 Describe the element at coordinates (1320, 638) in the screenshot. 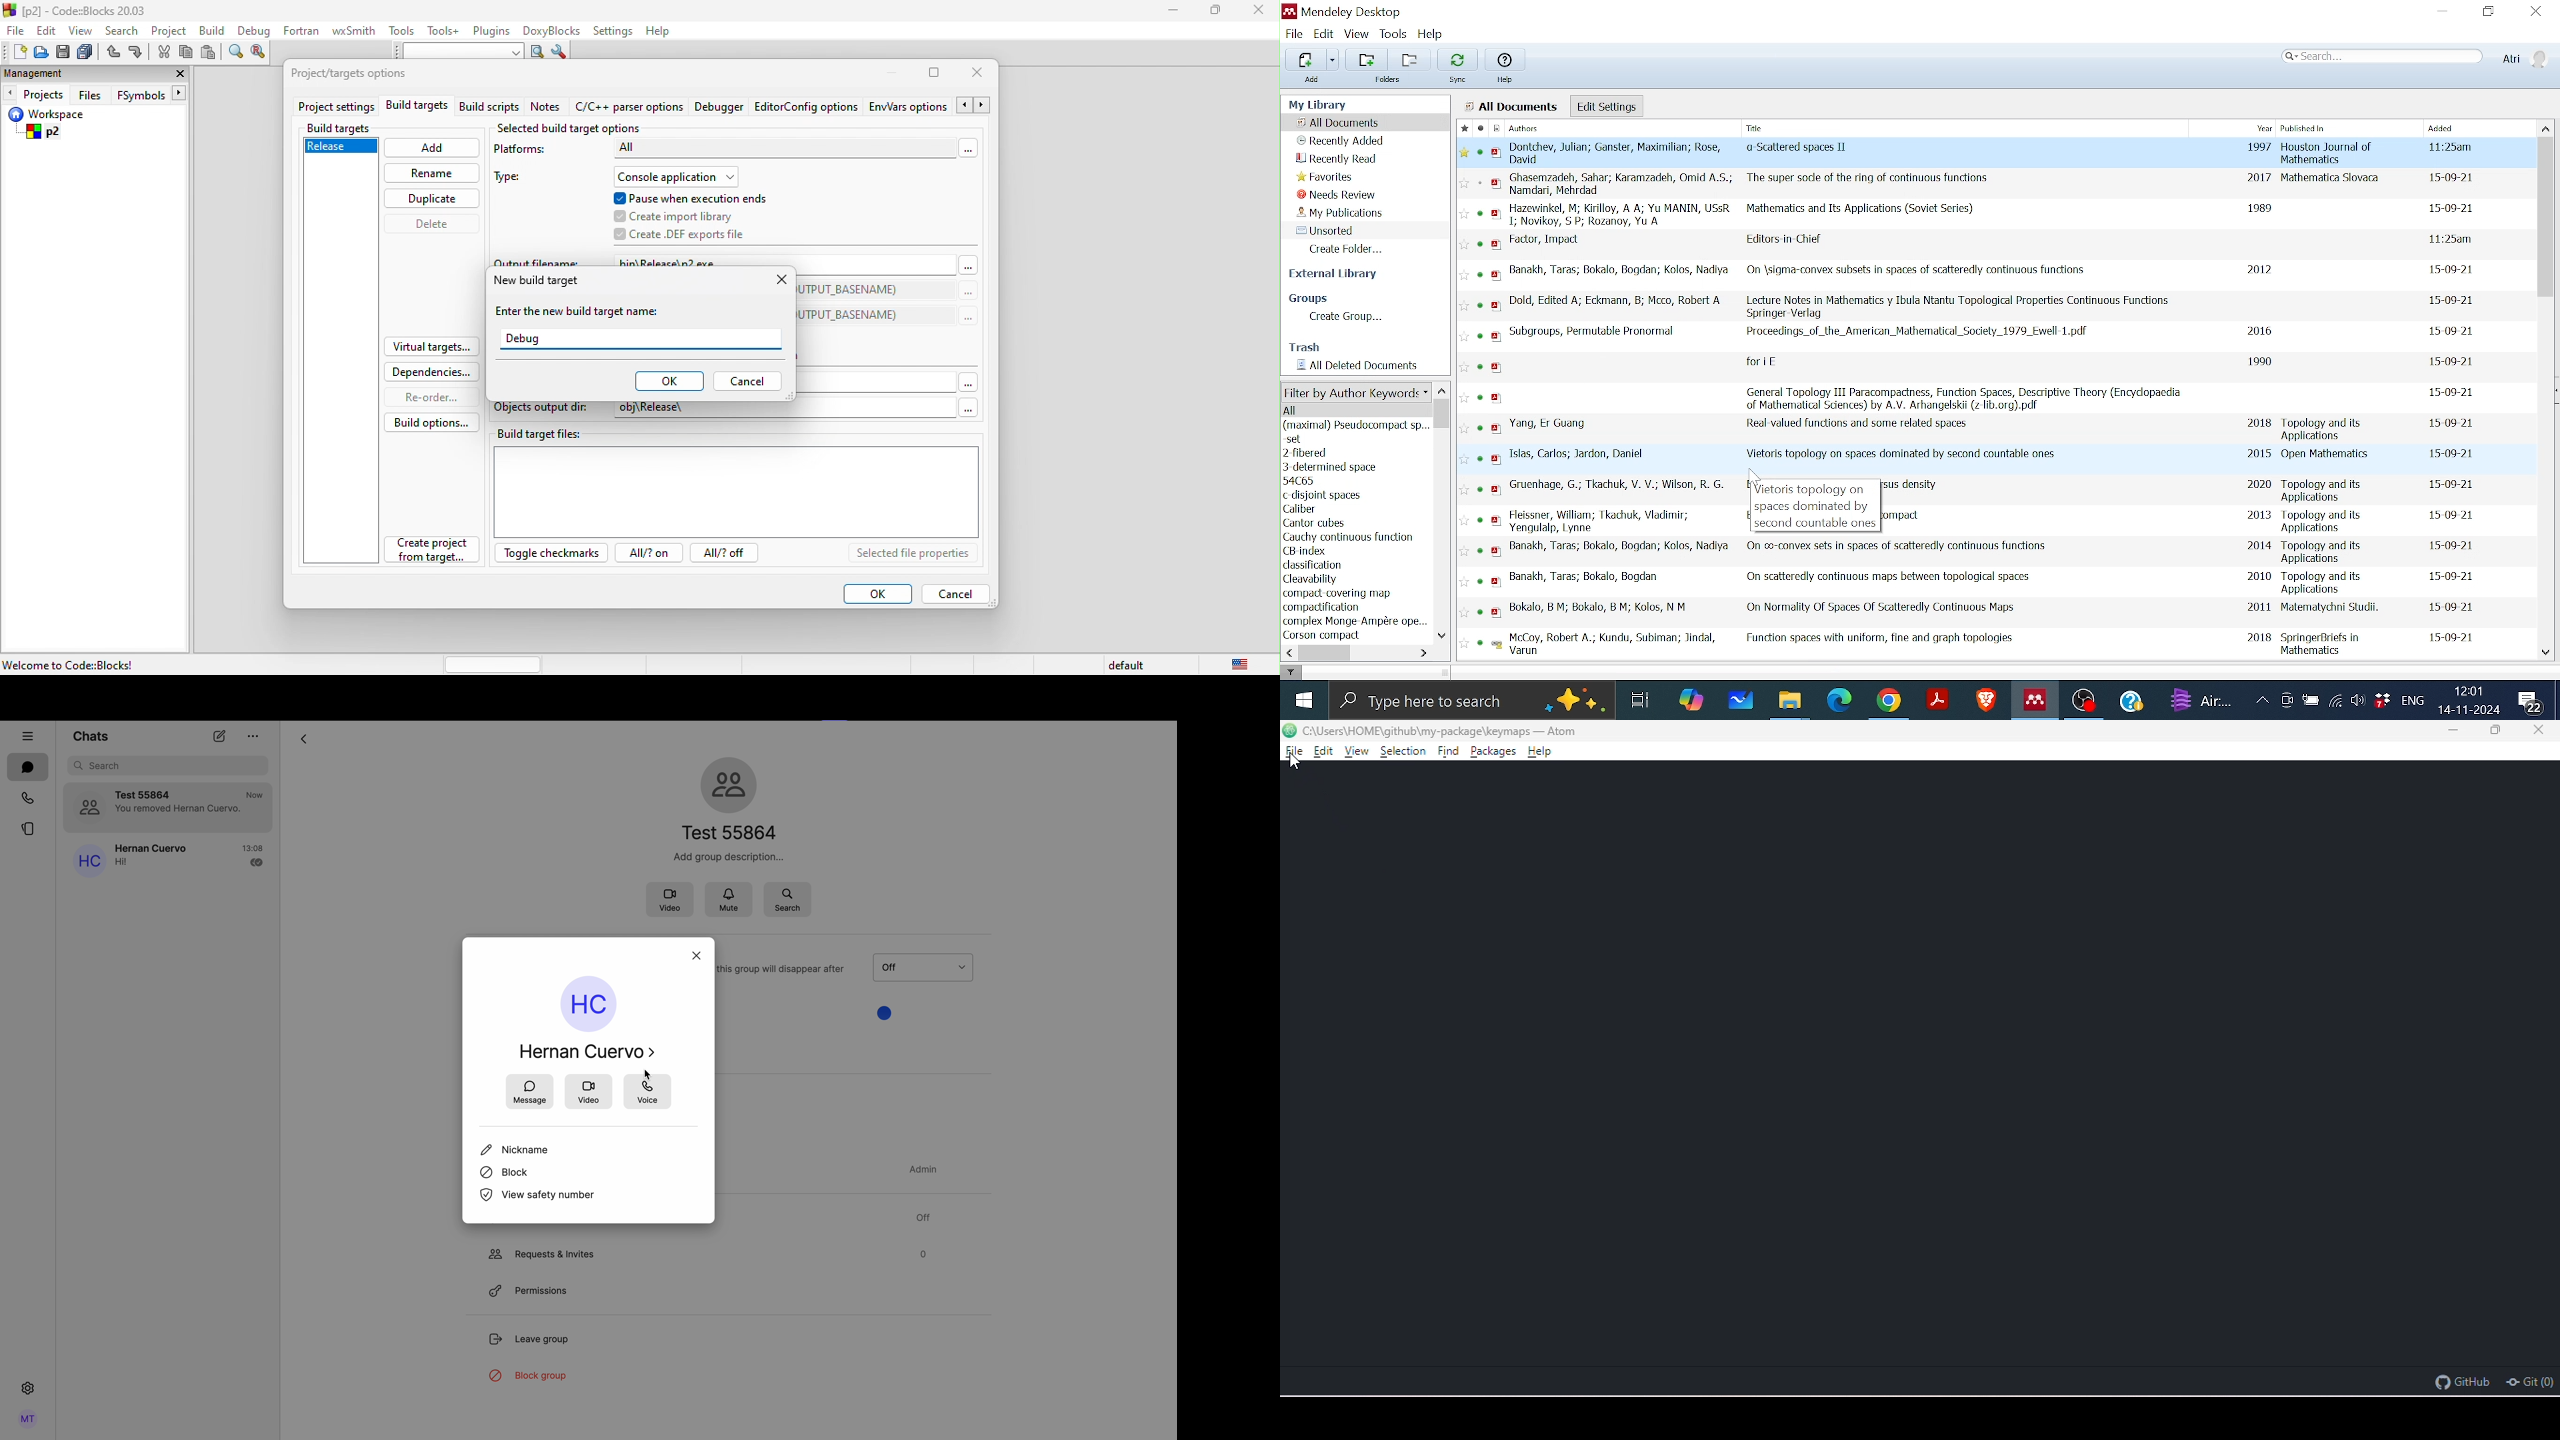

I see `Keyword` at that location.